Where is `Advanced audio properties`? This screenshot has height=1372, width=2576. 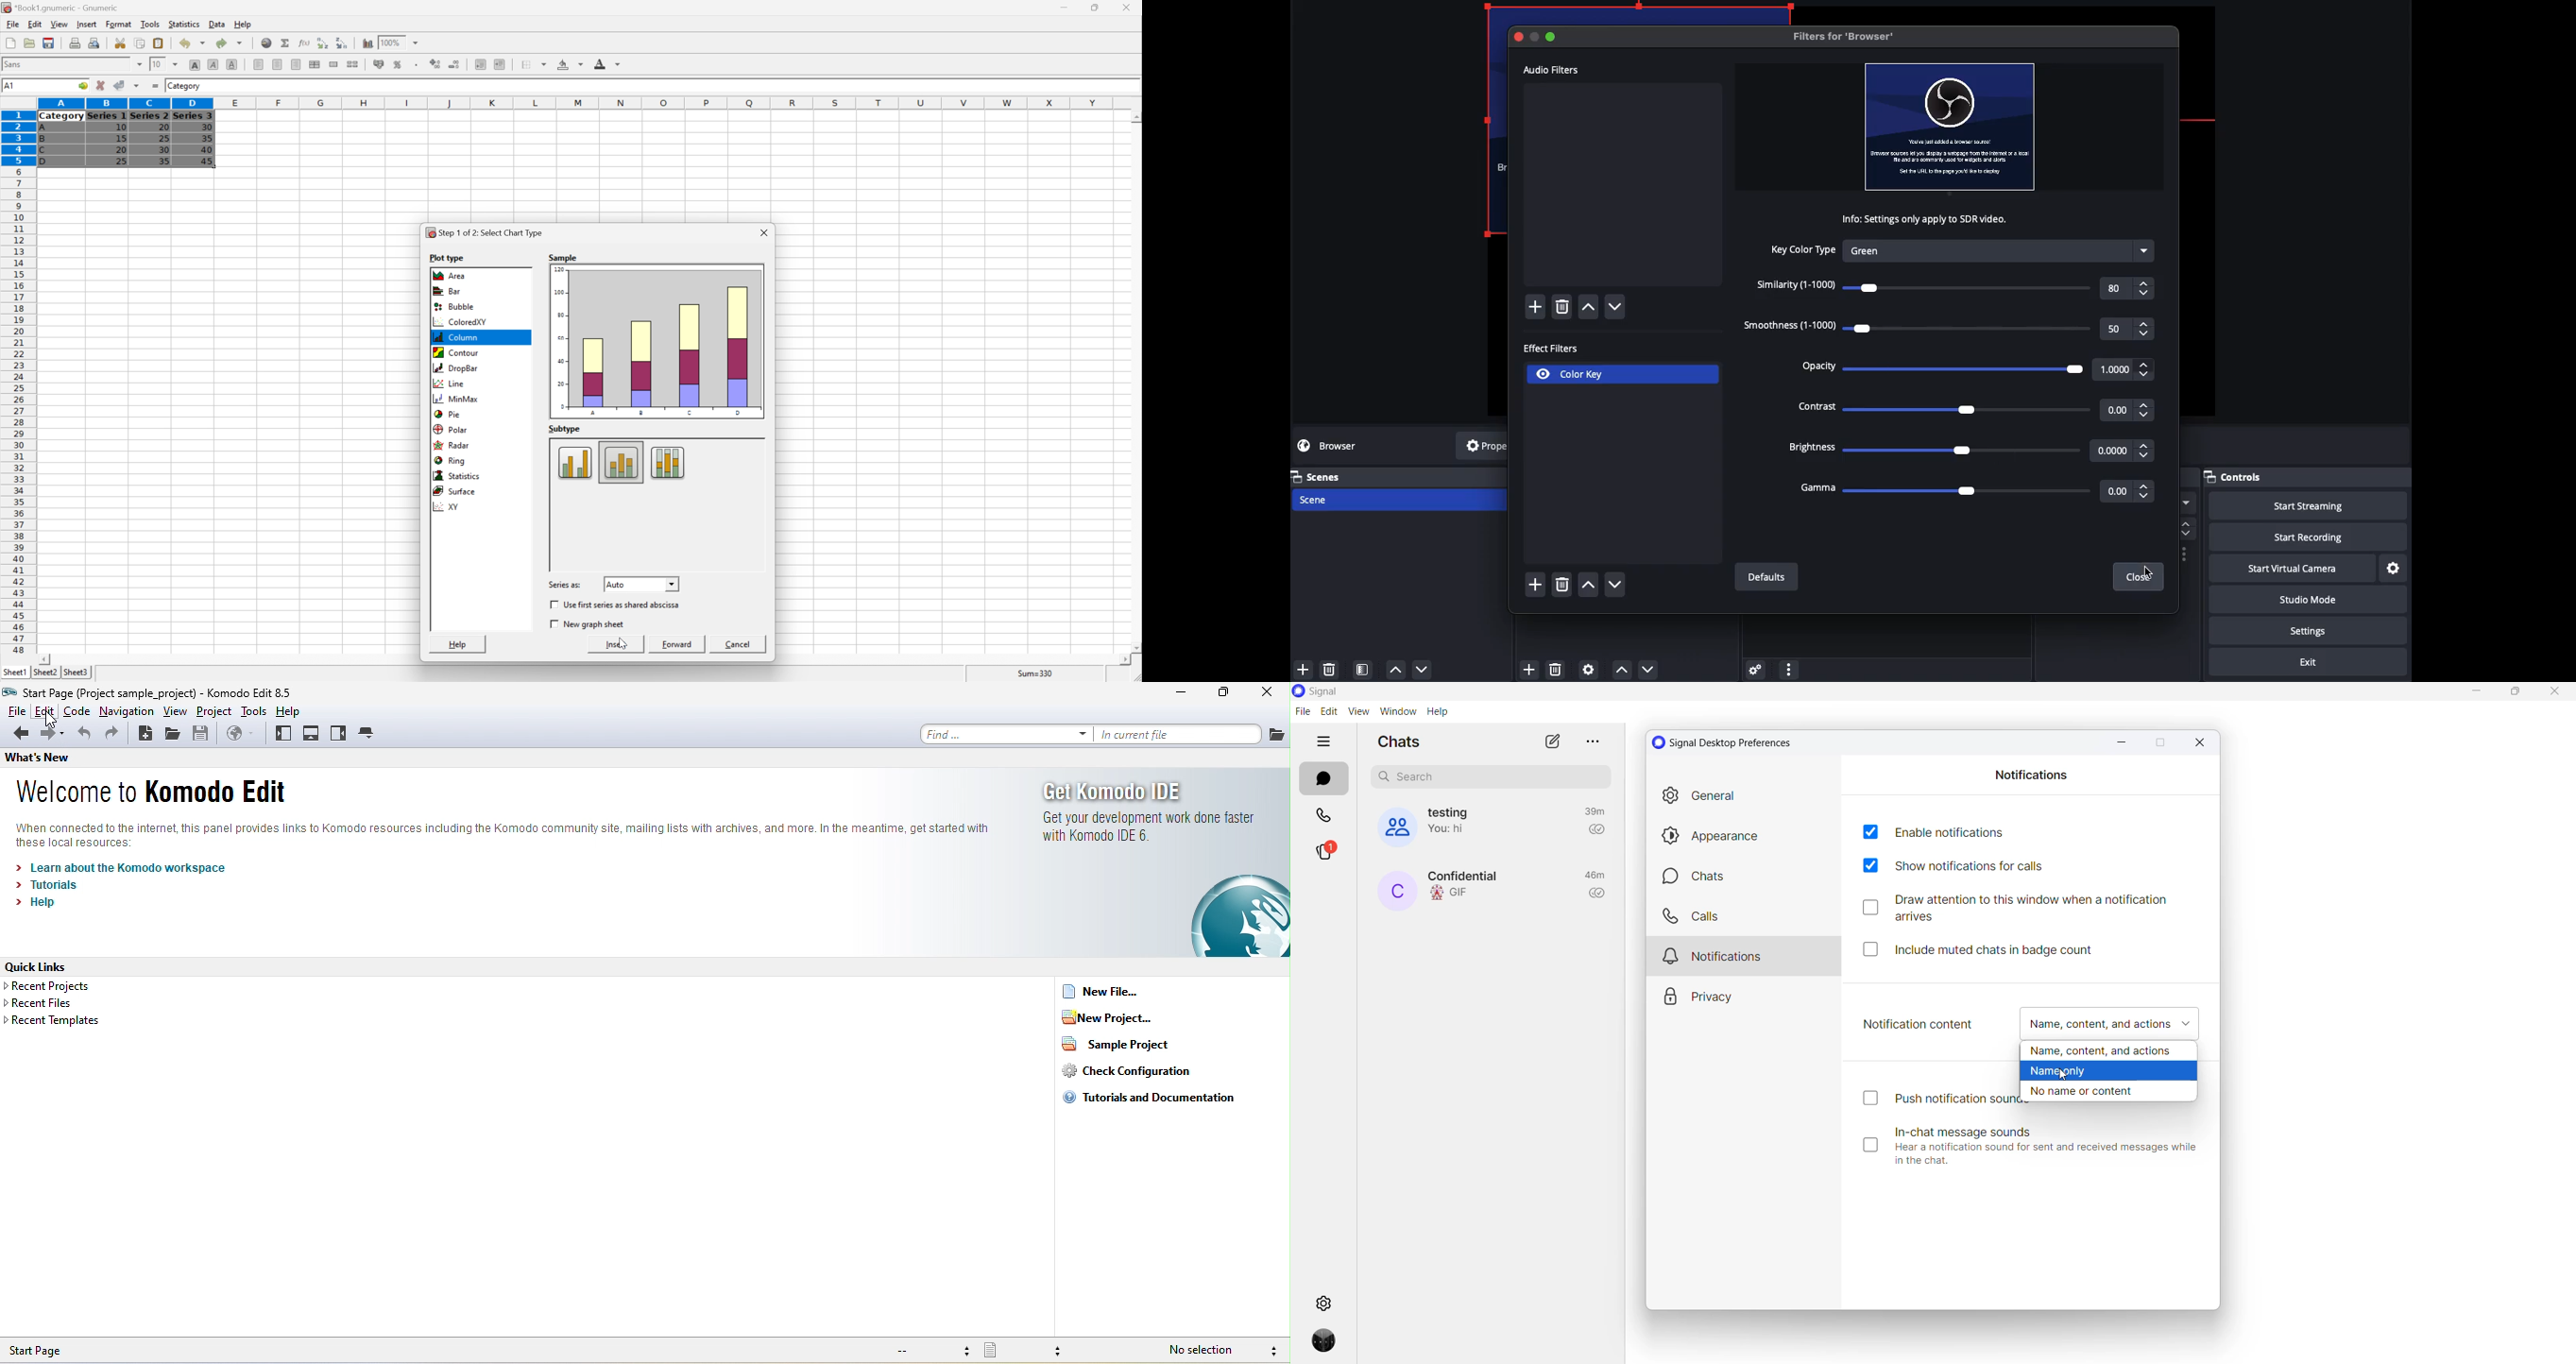
Advanced audio properties is located at coordinates (1758, 670).